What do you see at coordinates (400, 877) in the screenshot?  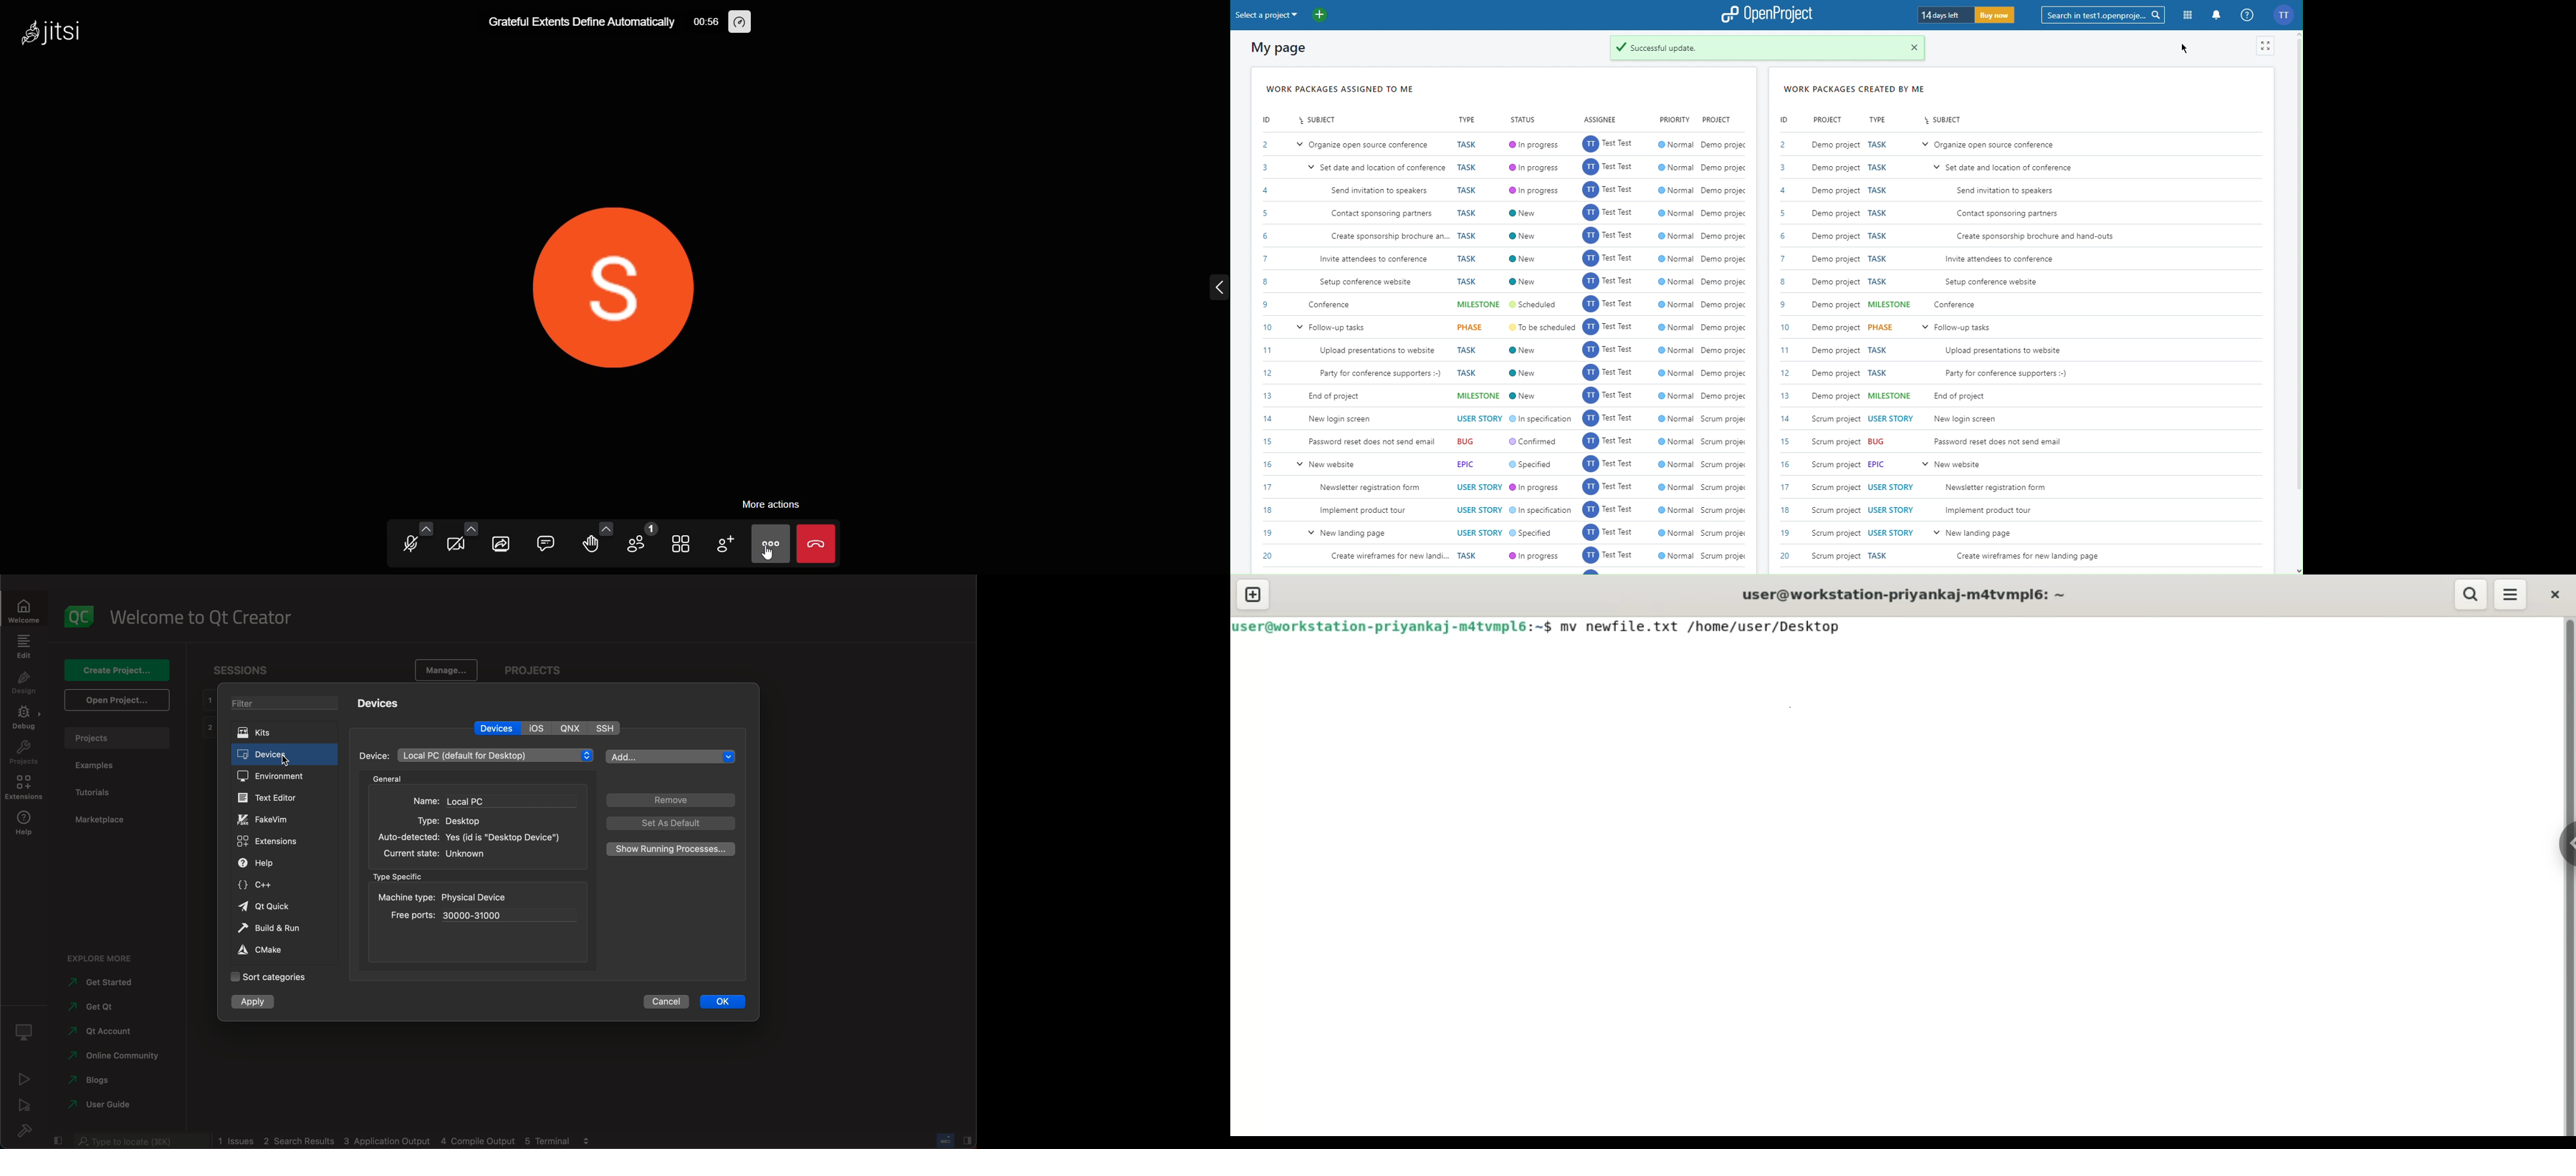 I see `Type specific` at bounding box center [400, 877].